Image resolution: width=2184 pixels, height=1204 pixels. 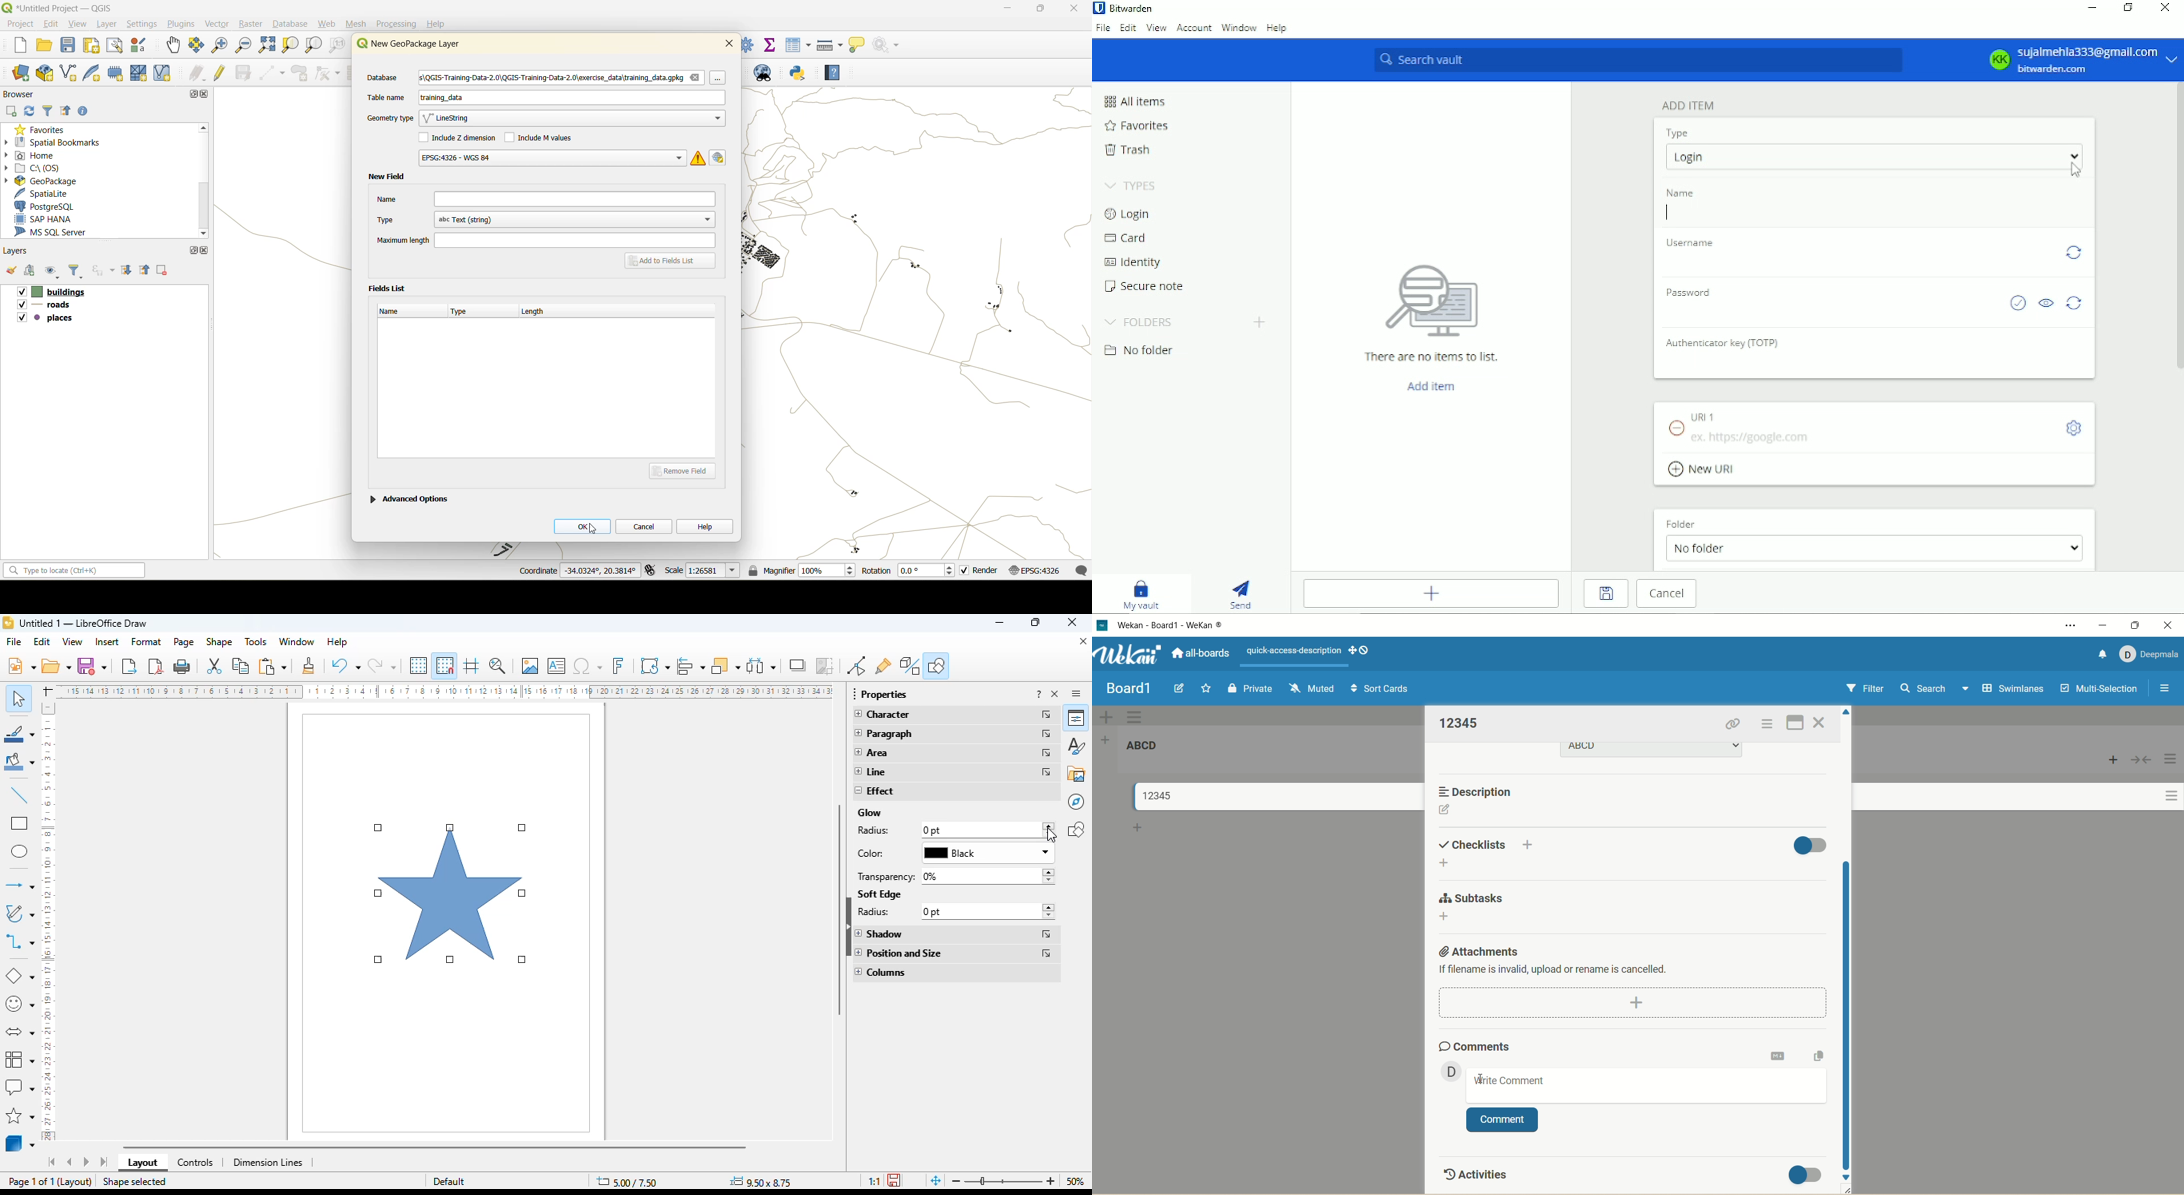 I want to click on vertical scroll bar, so click(x=839, y=911).